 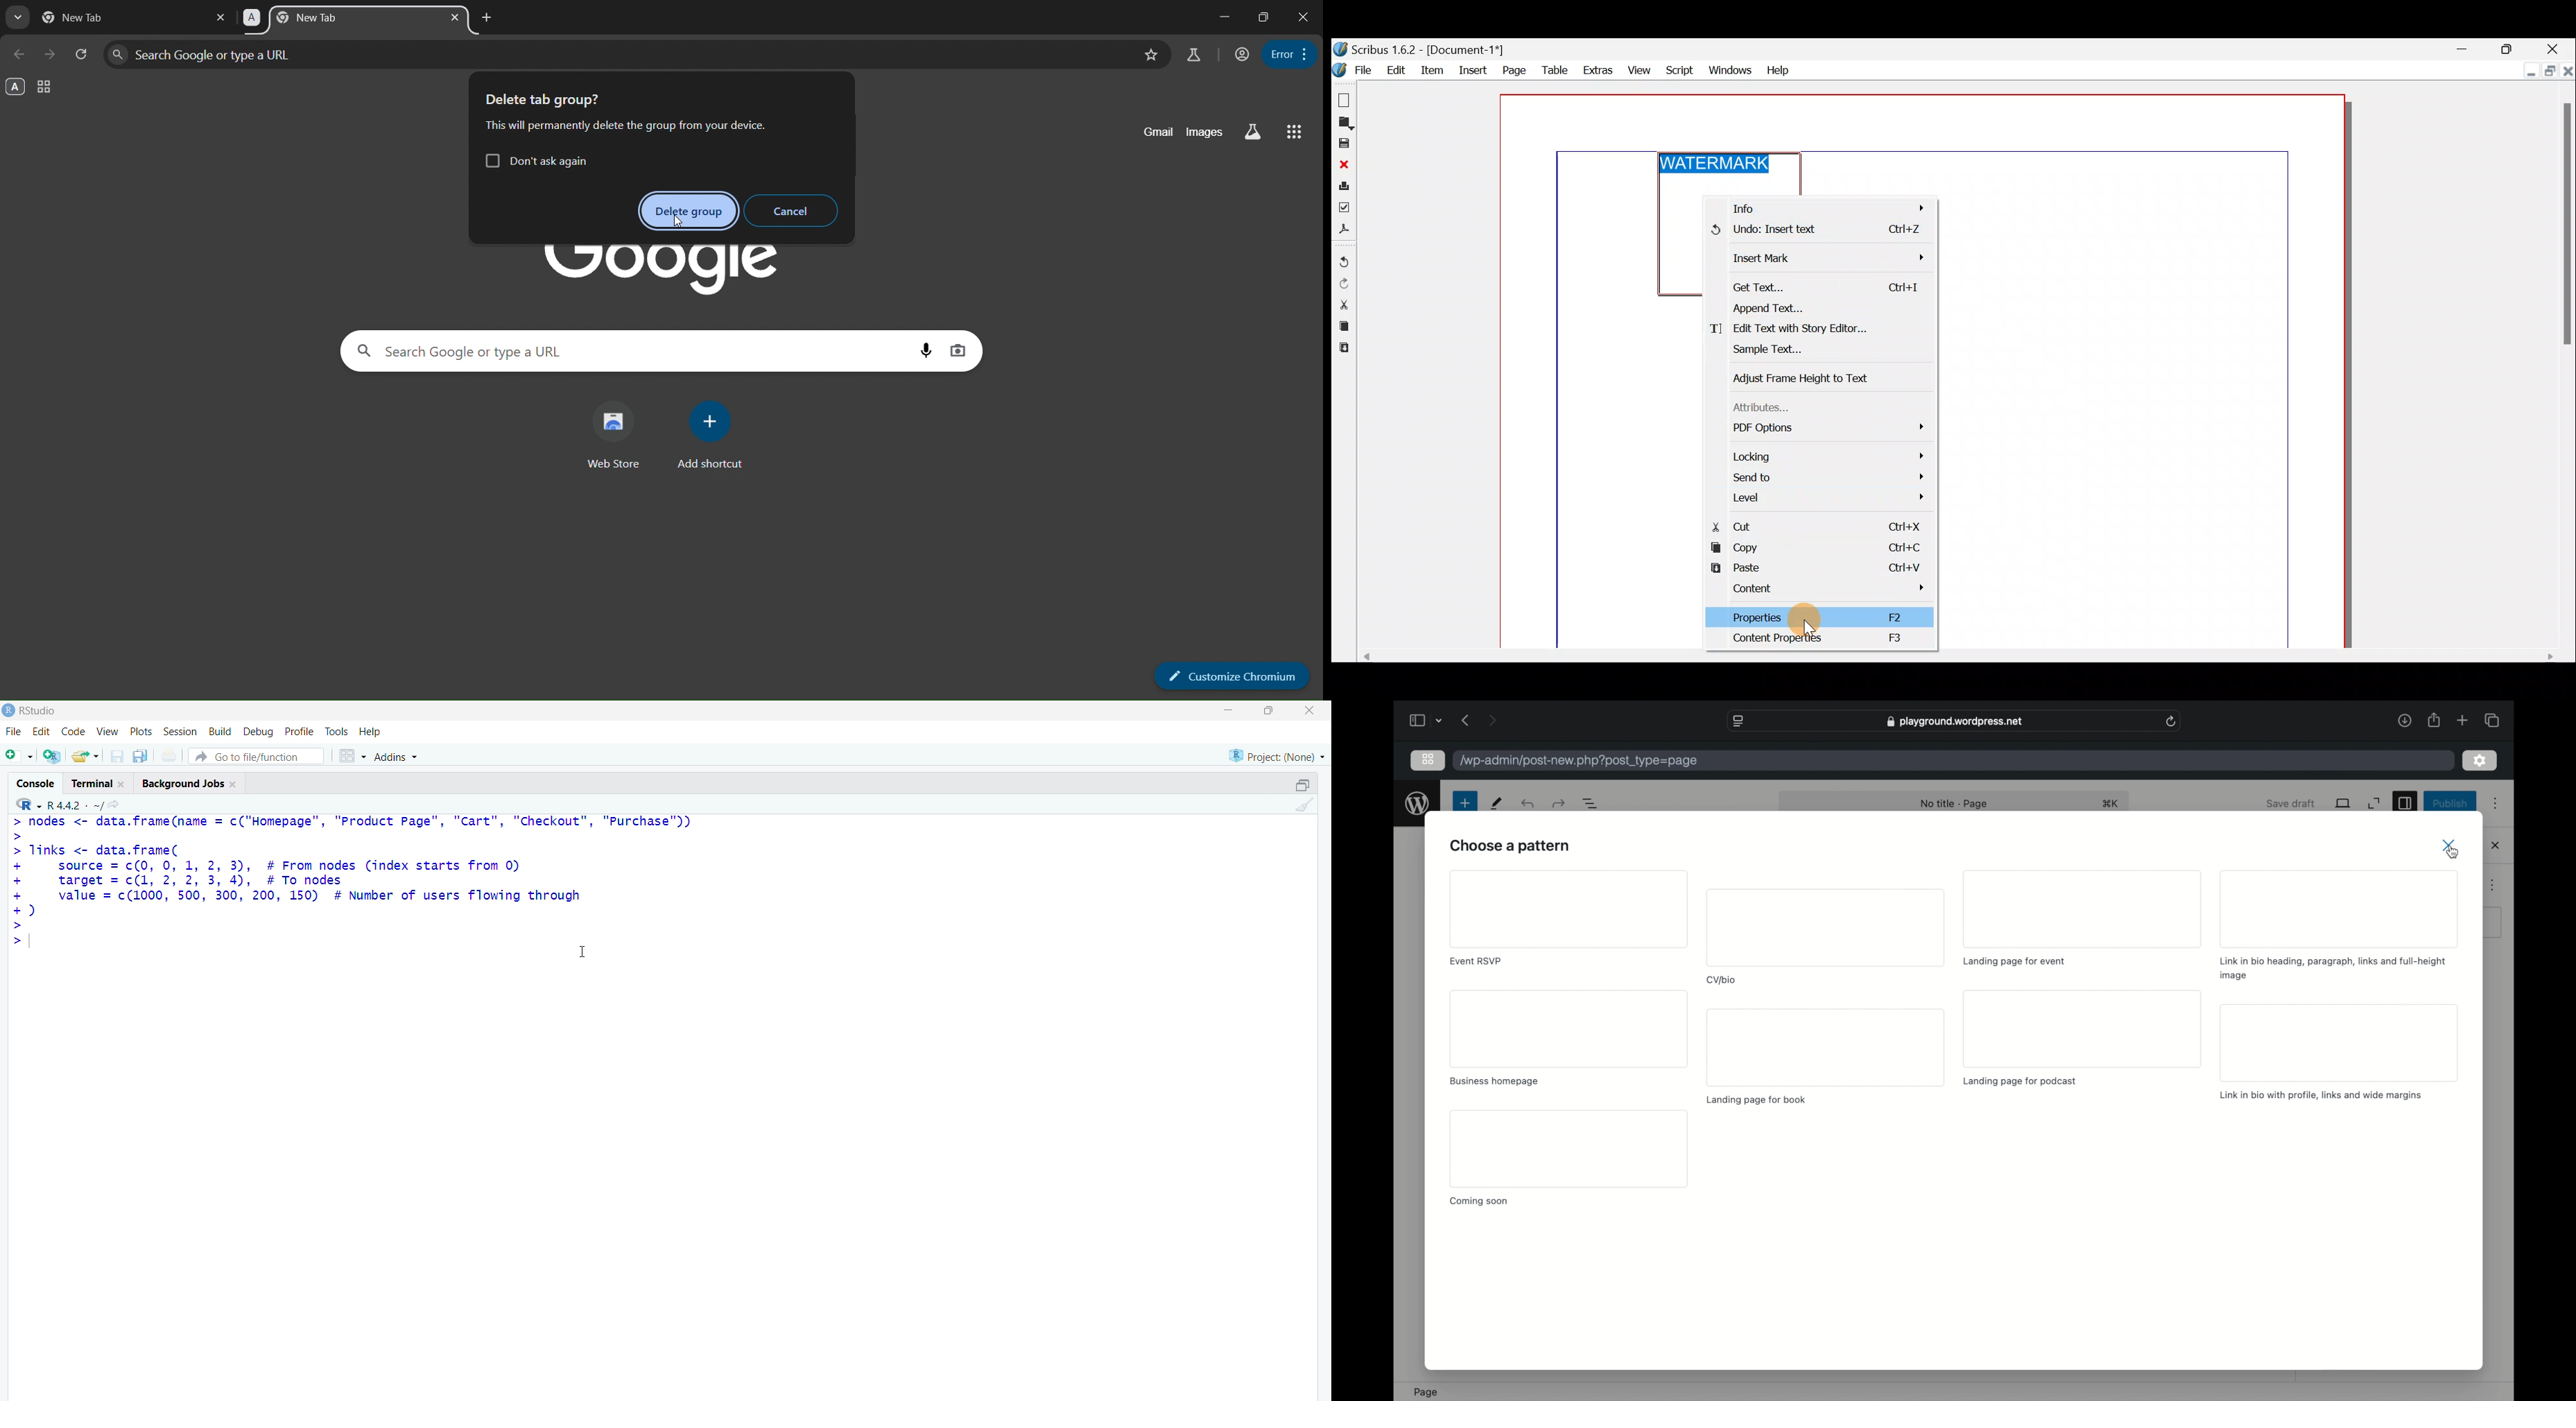 I want to click on menu, so click(x=17, y=757).